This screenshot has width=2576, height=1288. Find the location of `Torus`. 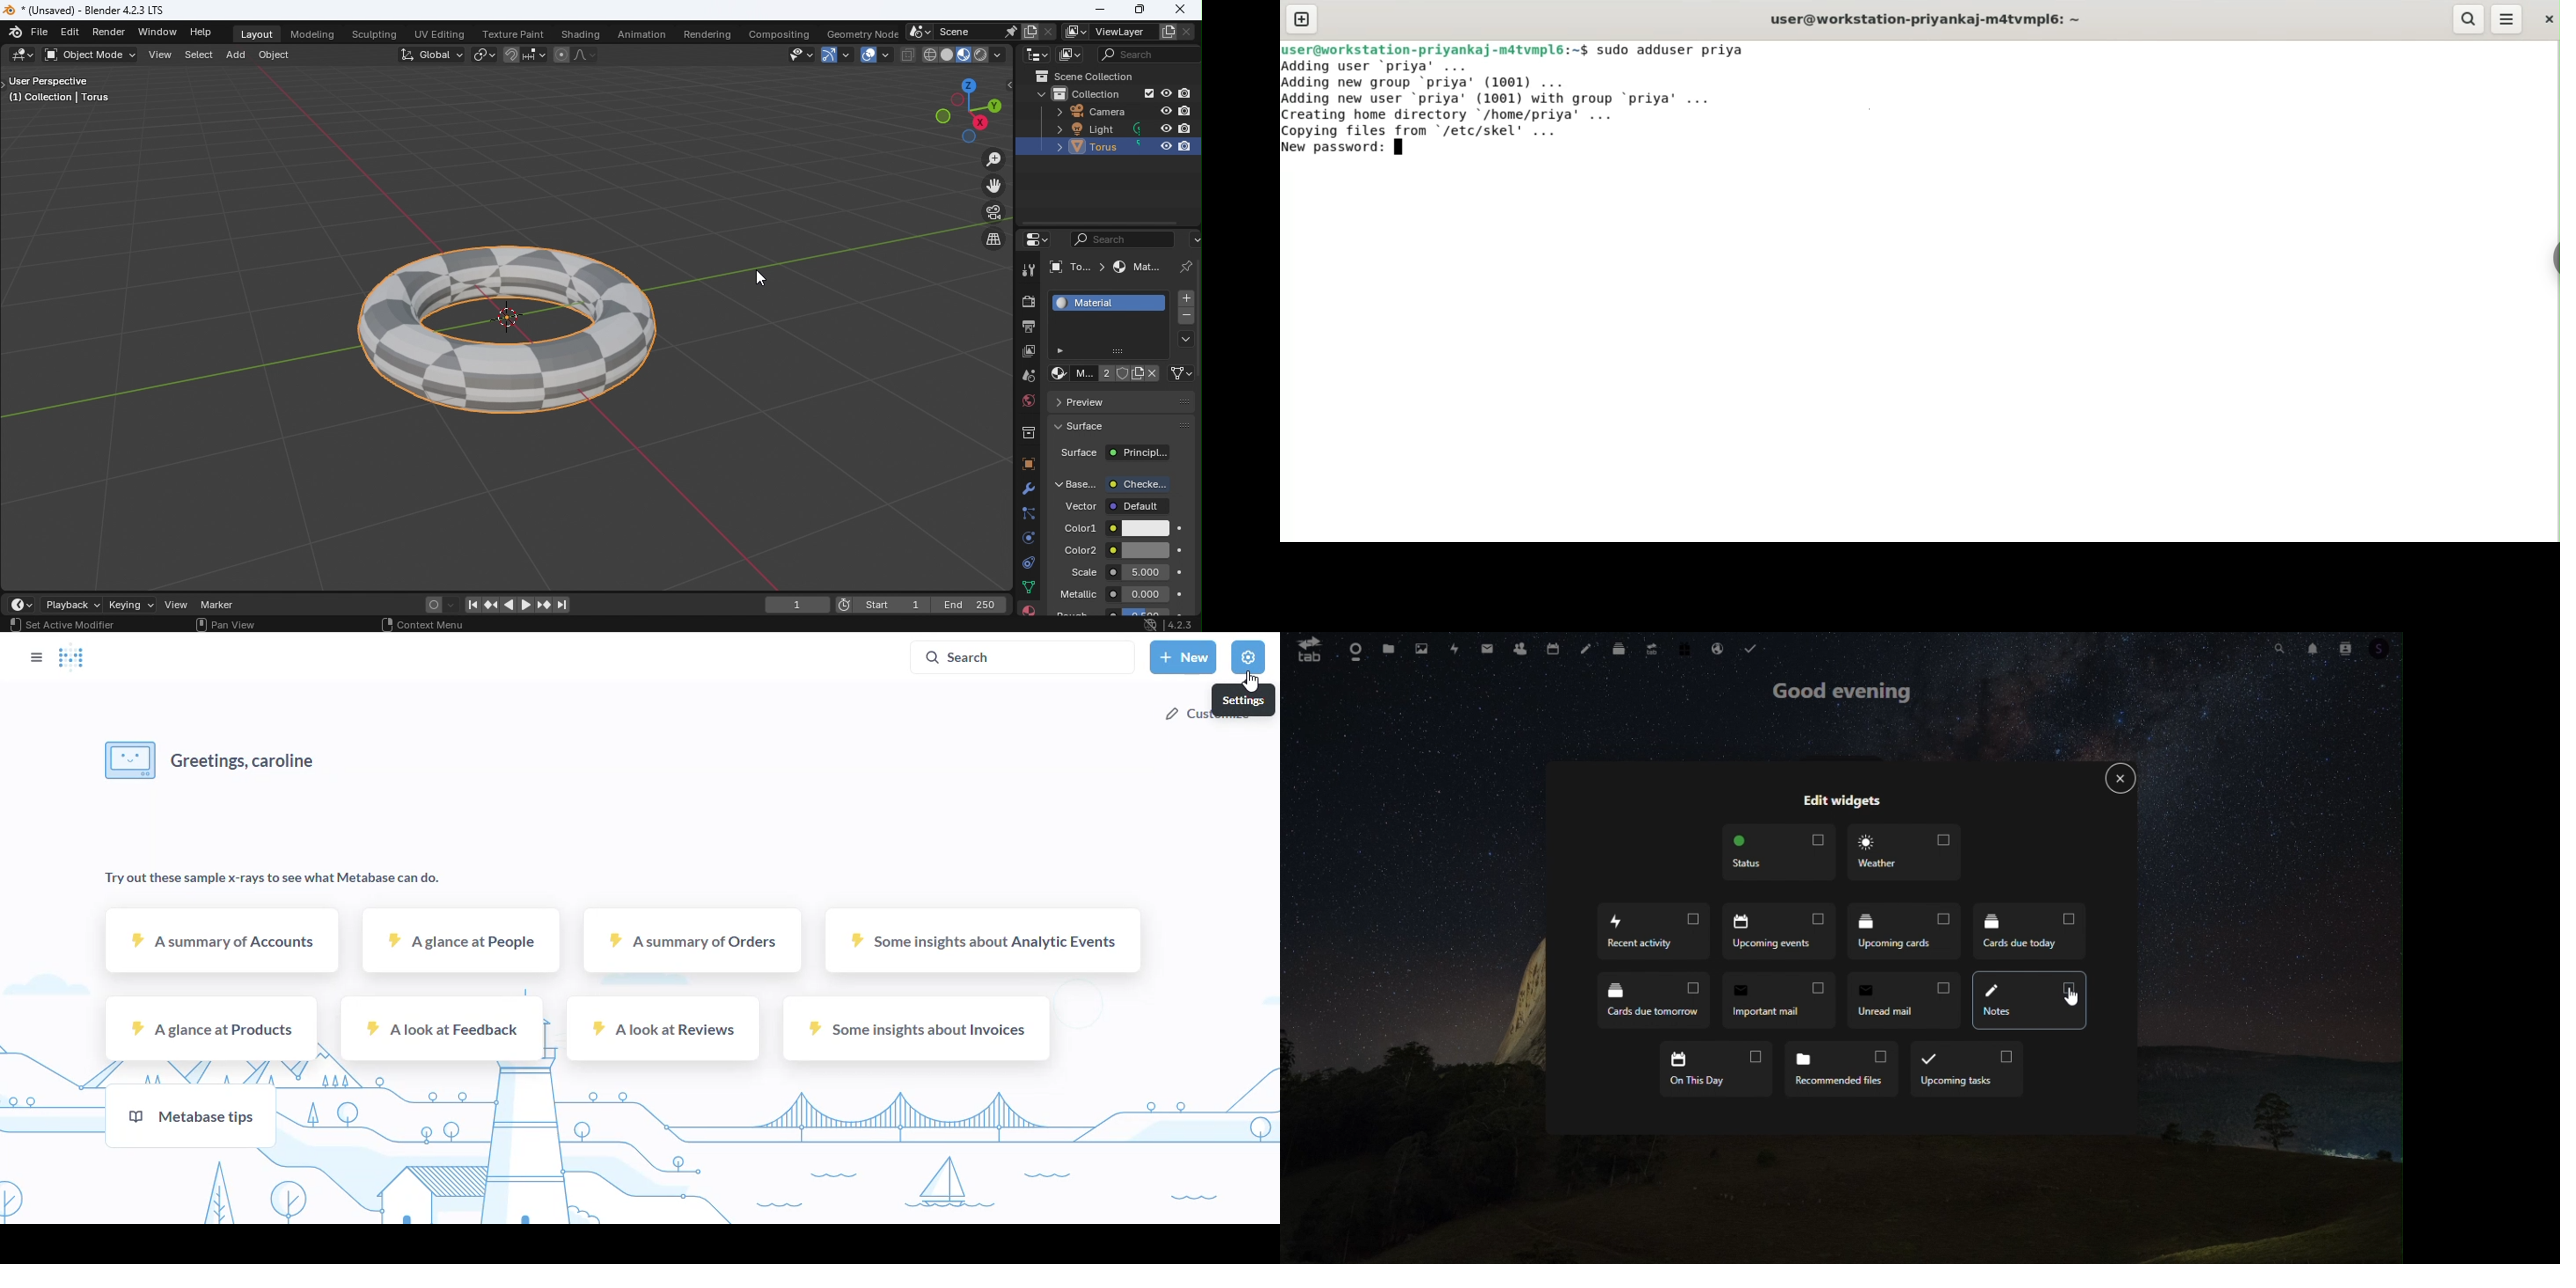

Torus is located at coordinates (1070, 147).